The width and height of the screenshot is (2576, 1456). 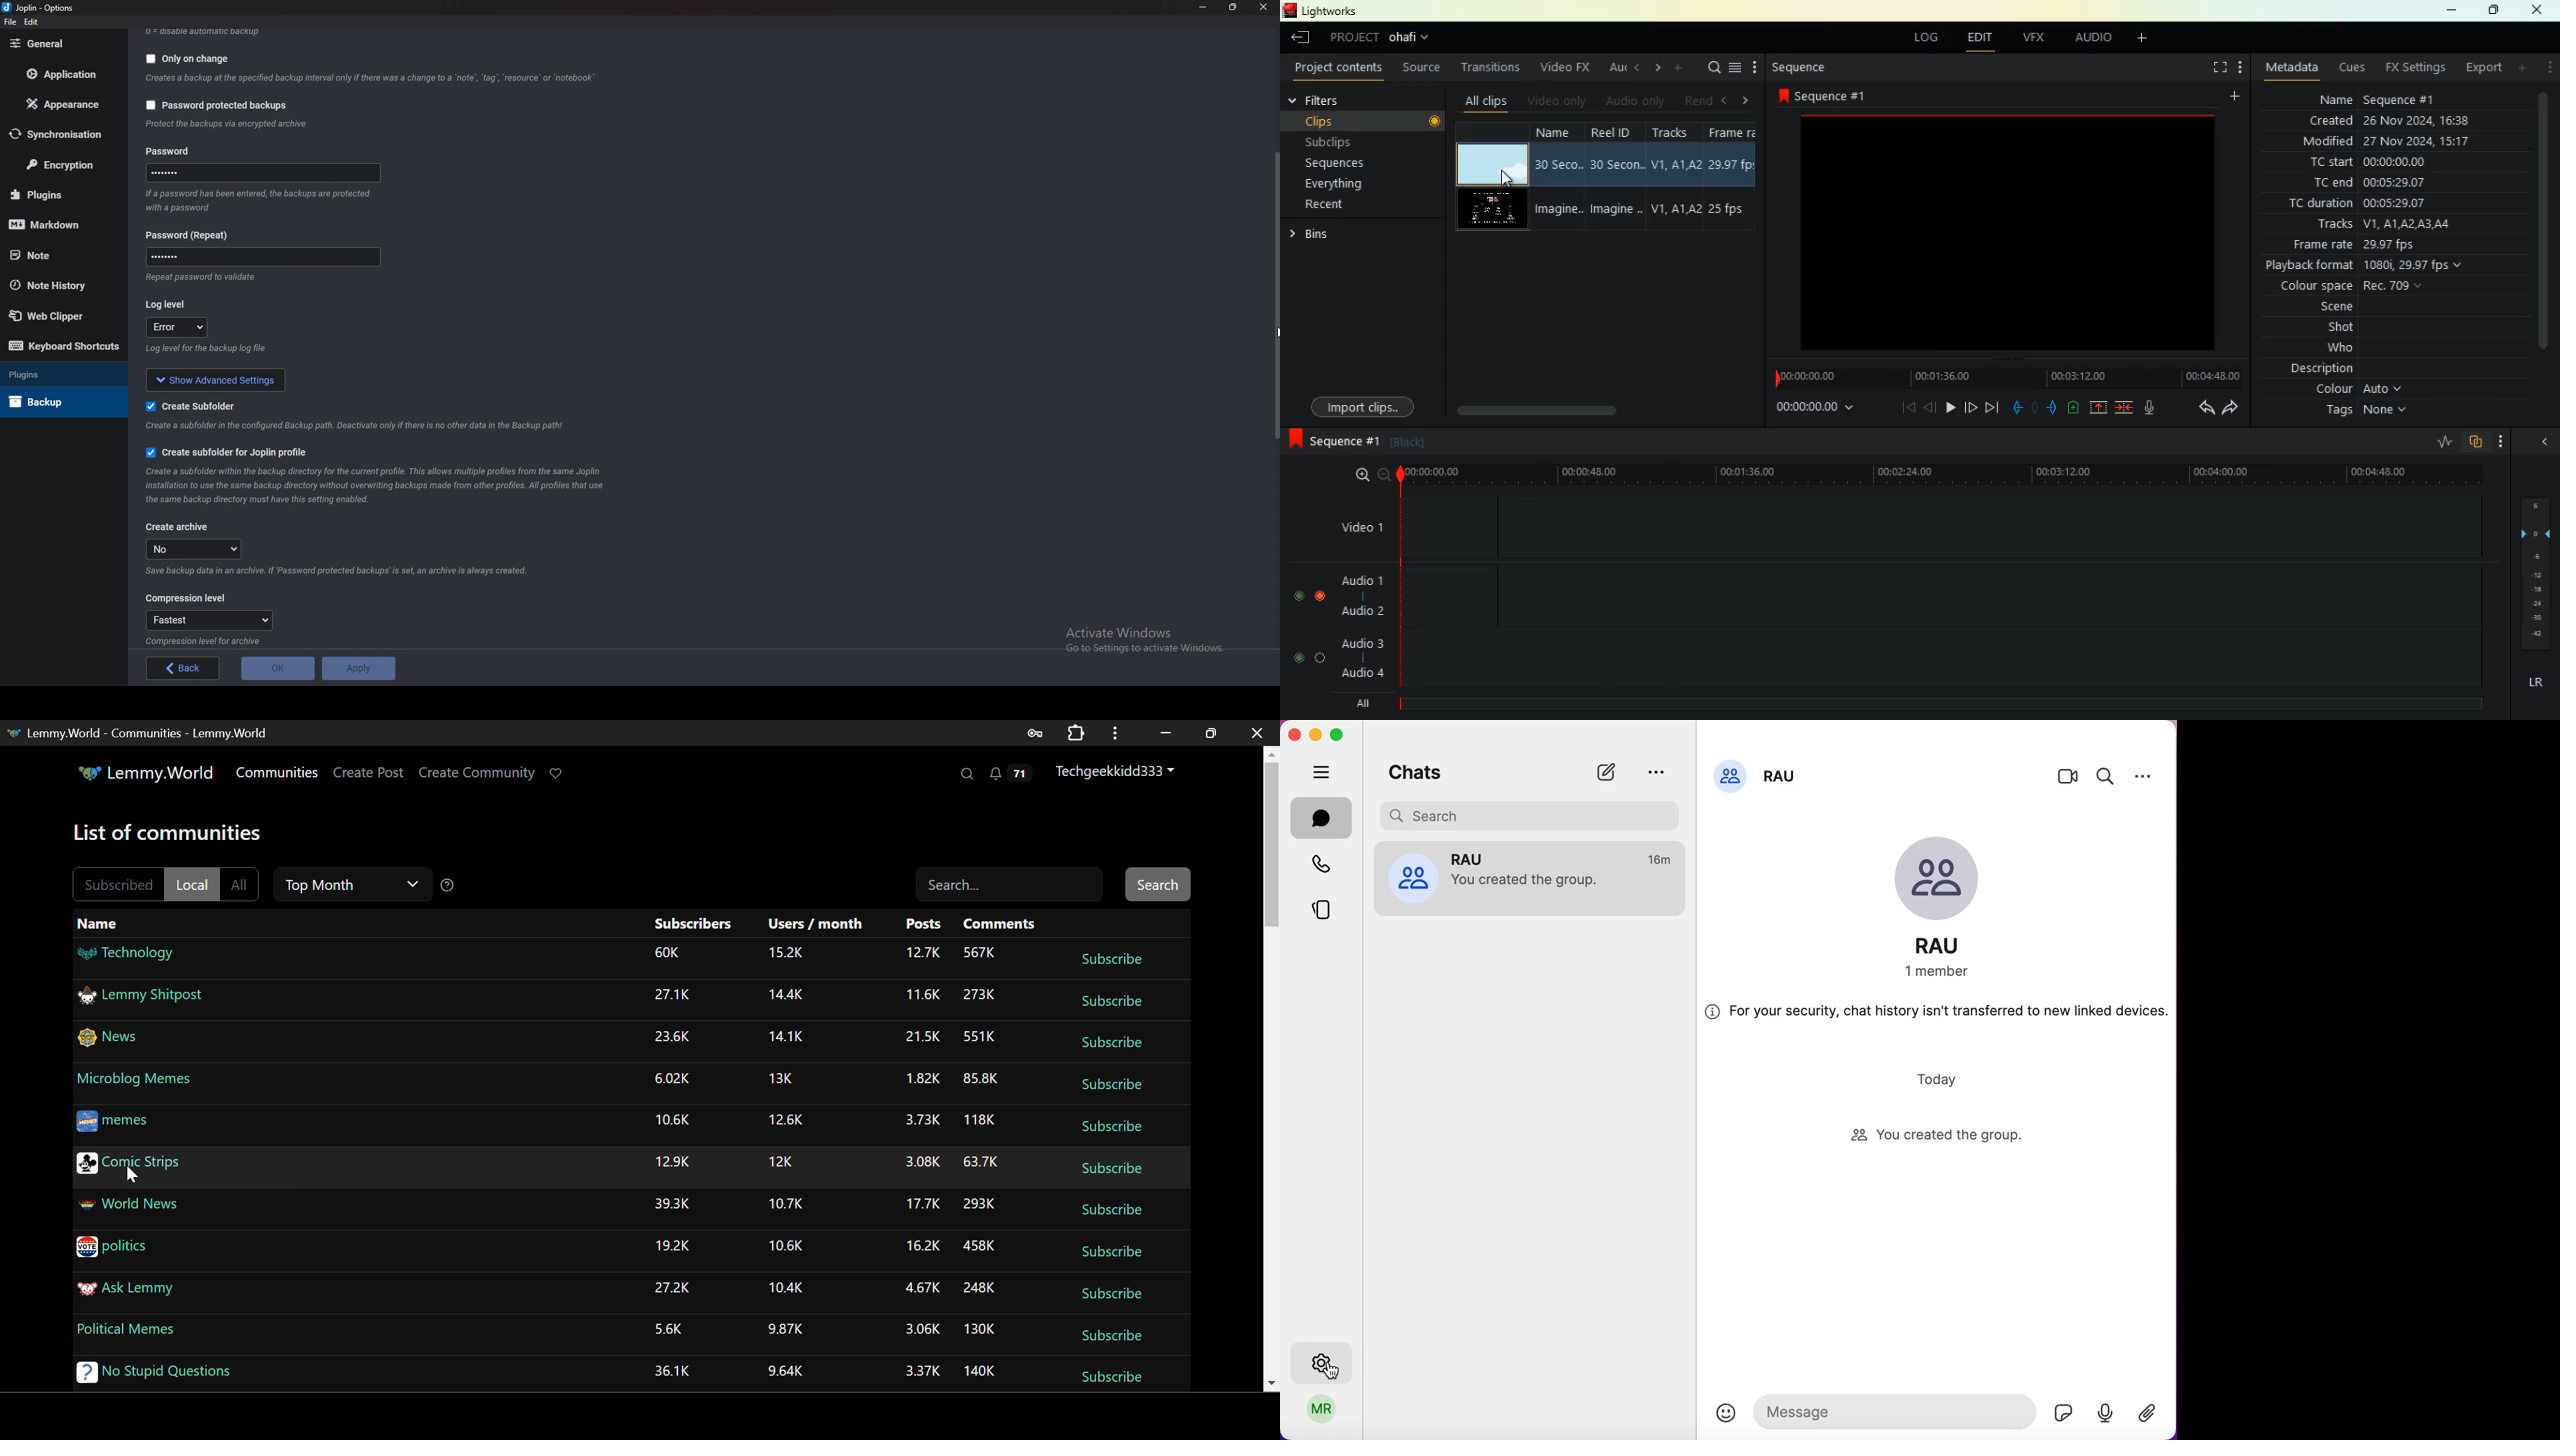 What do you see at coordinates (205, 279) in the screenshot?
I see `Info on password` at bounding box center [205, 279].